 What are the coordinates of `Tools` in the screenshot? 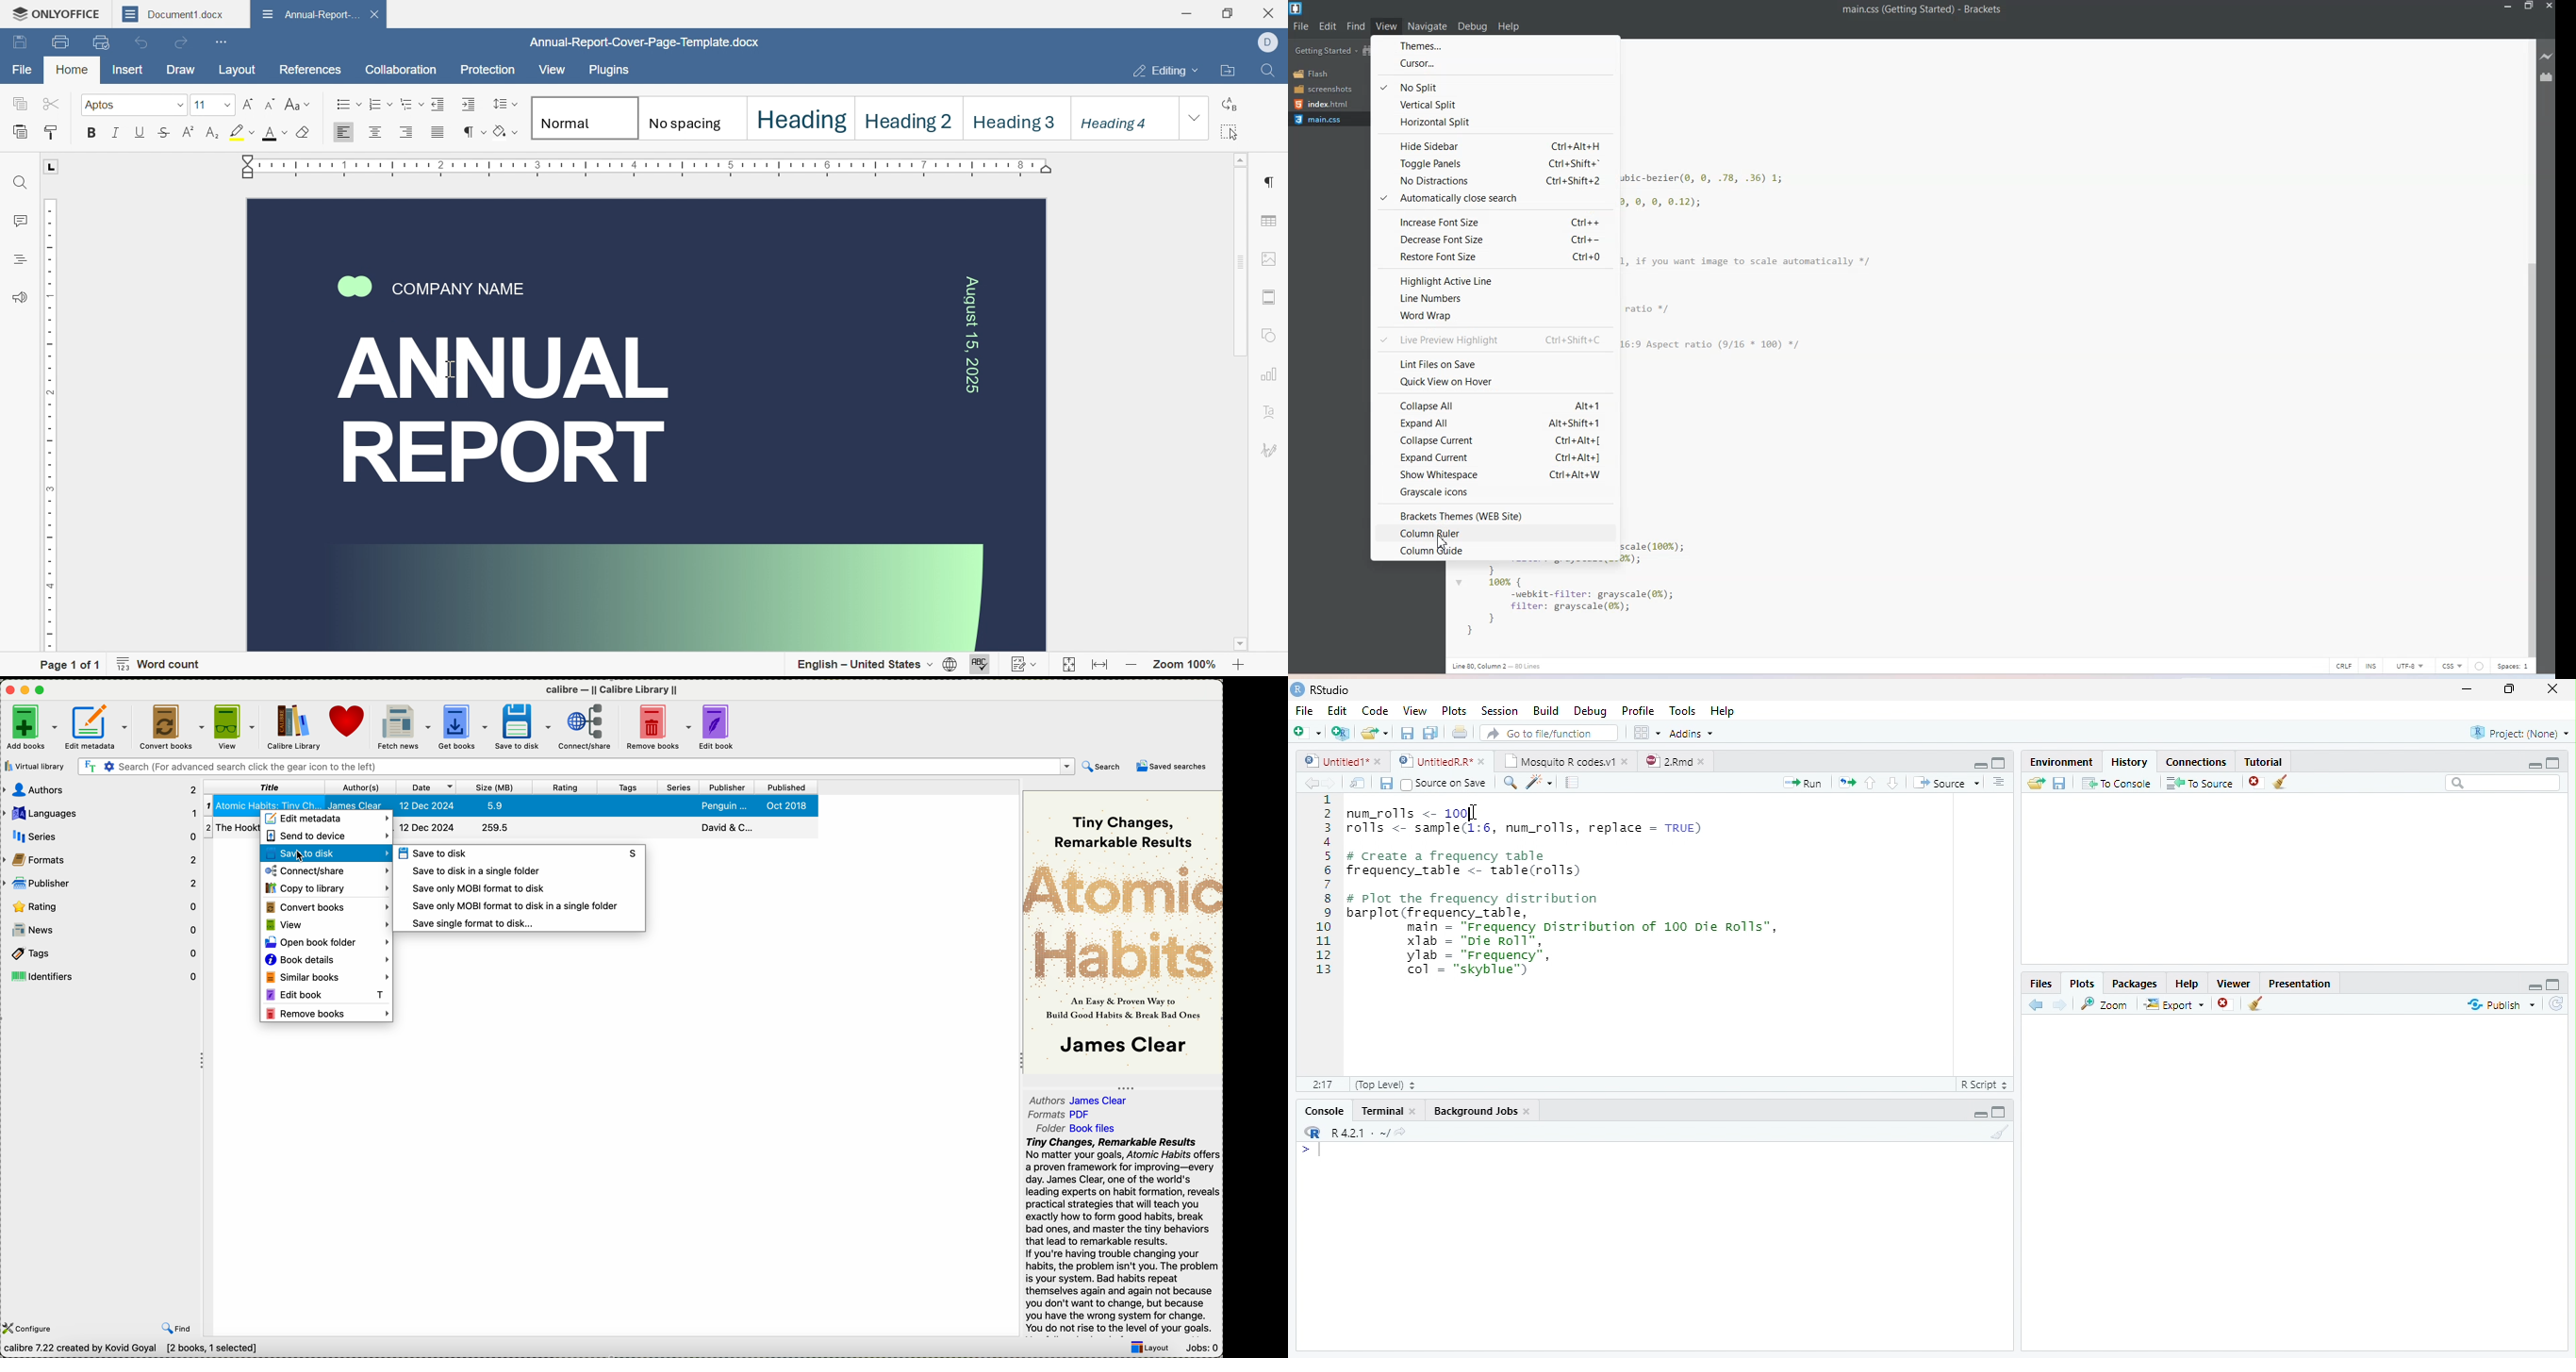 It's located at (1684, 710).